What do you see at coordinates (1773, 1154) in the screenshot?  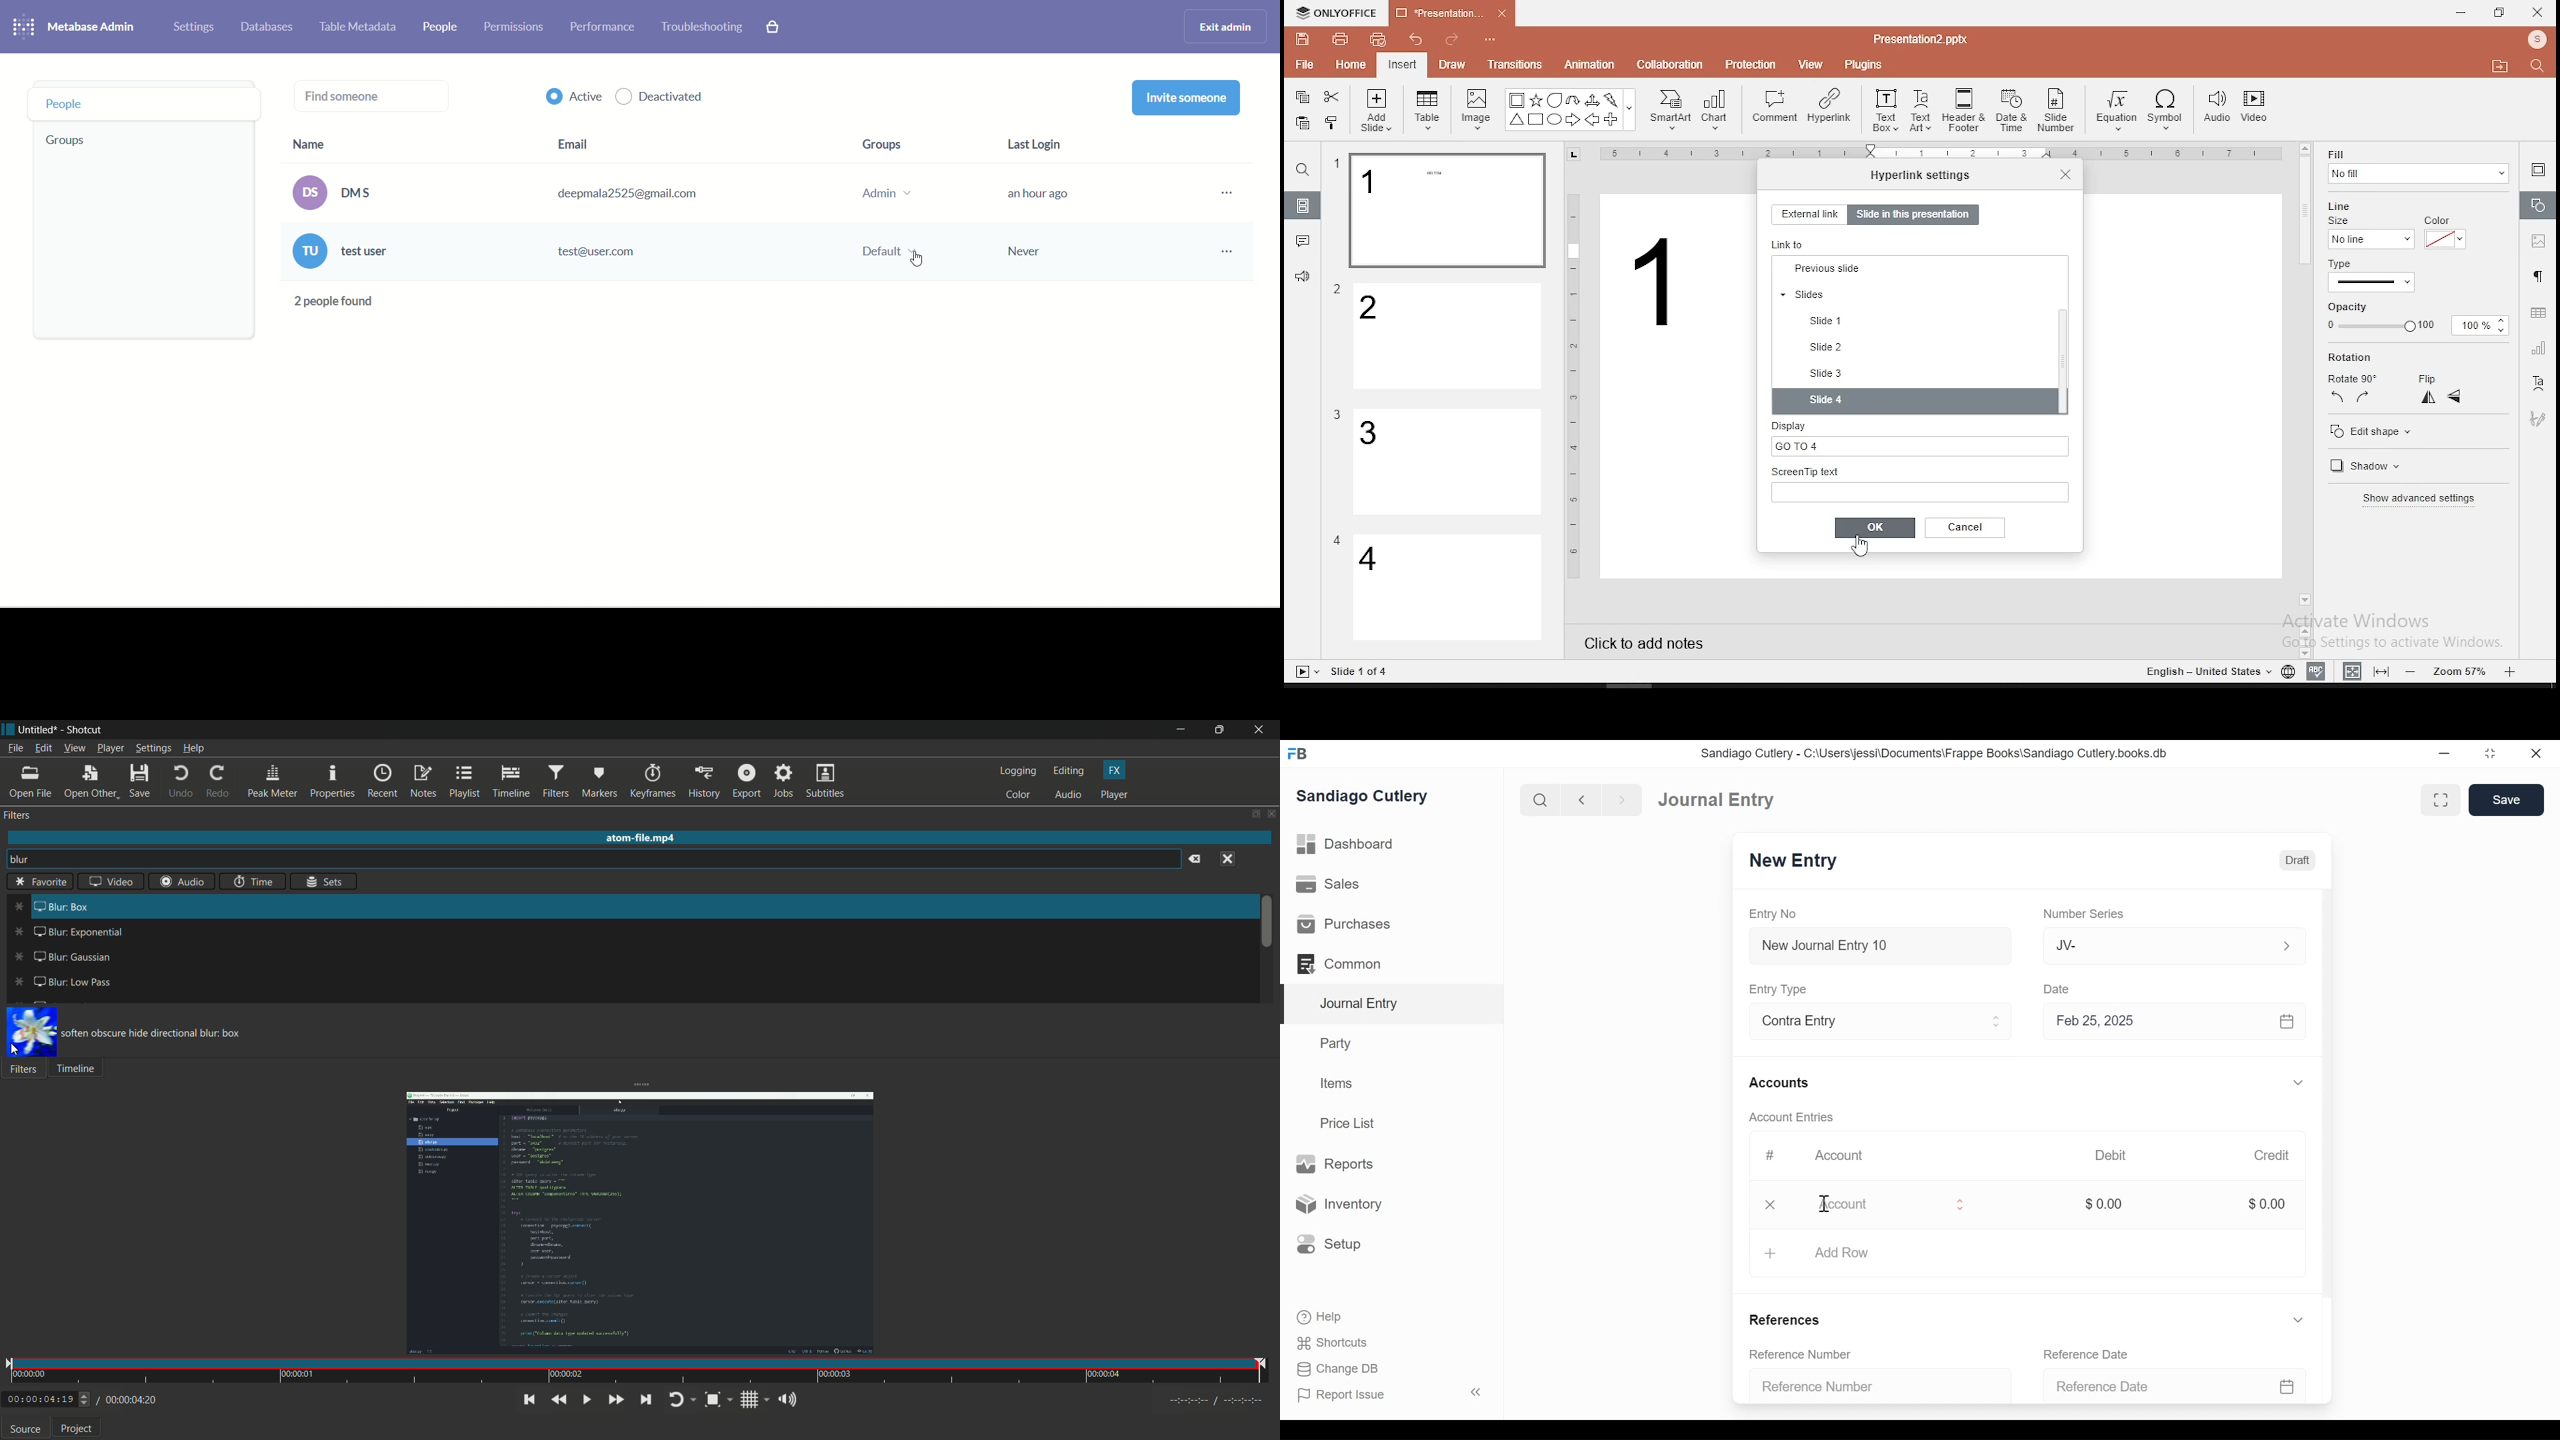 I see `#` at bounding box center [1773, 1154].